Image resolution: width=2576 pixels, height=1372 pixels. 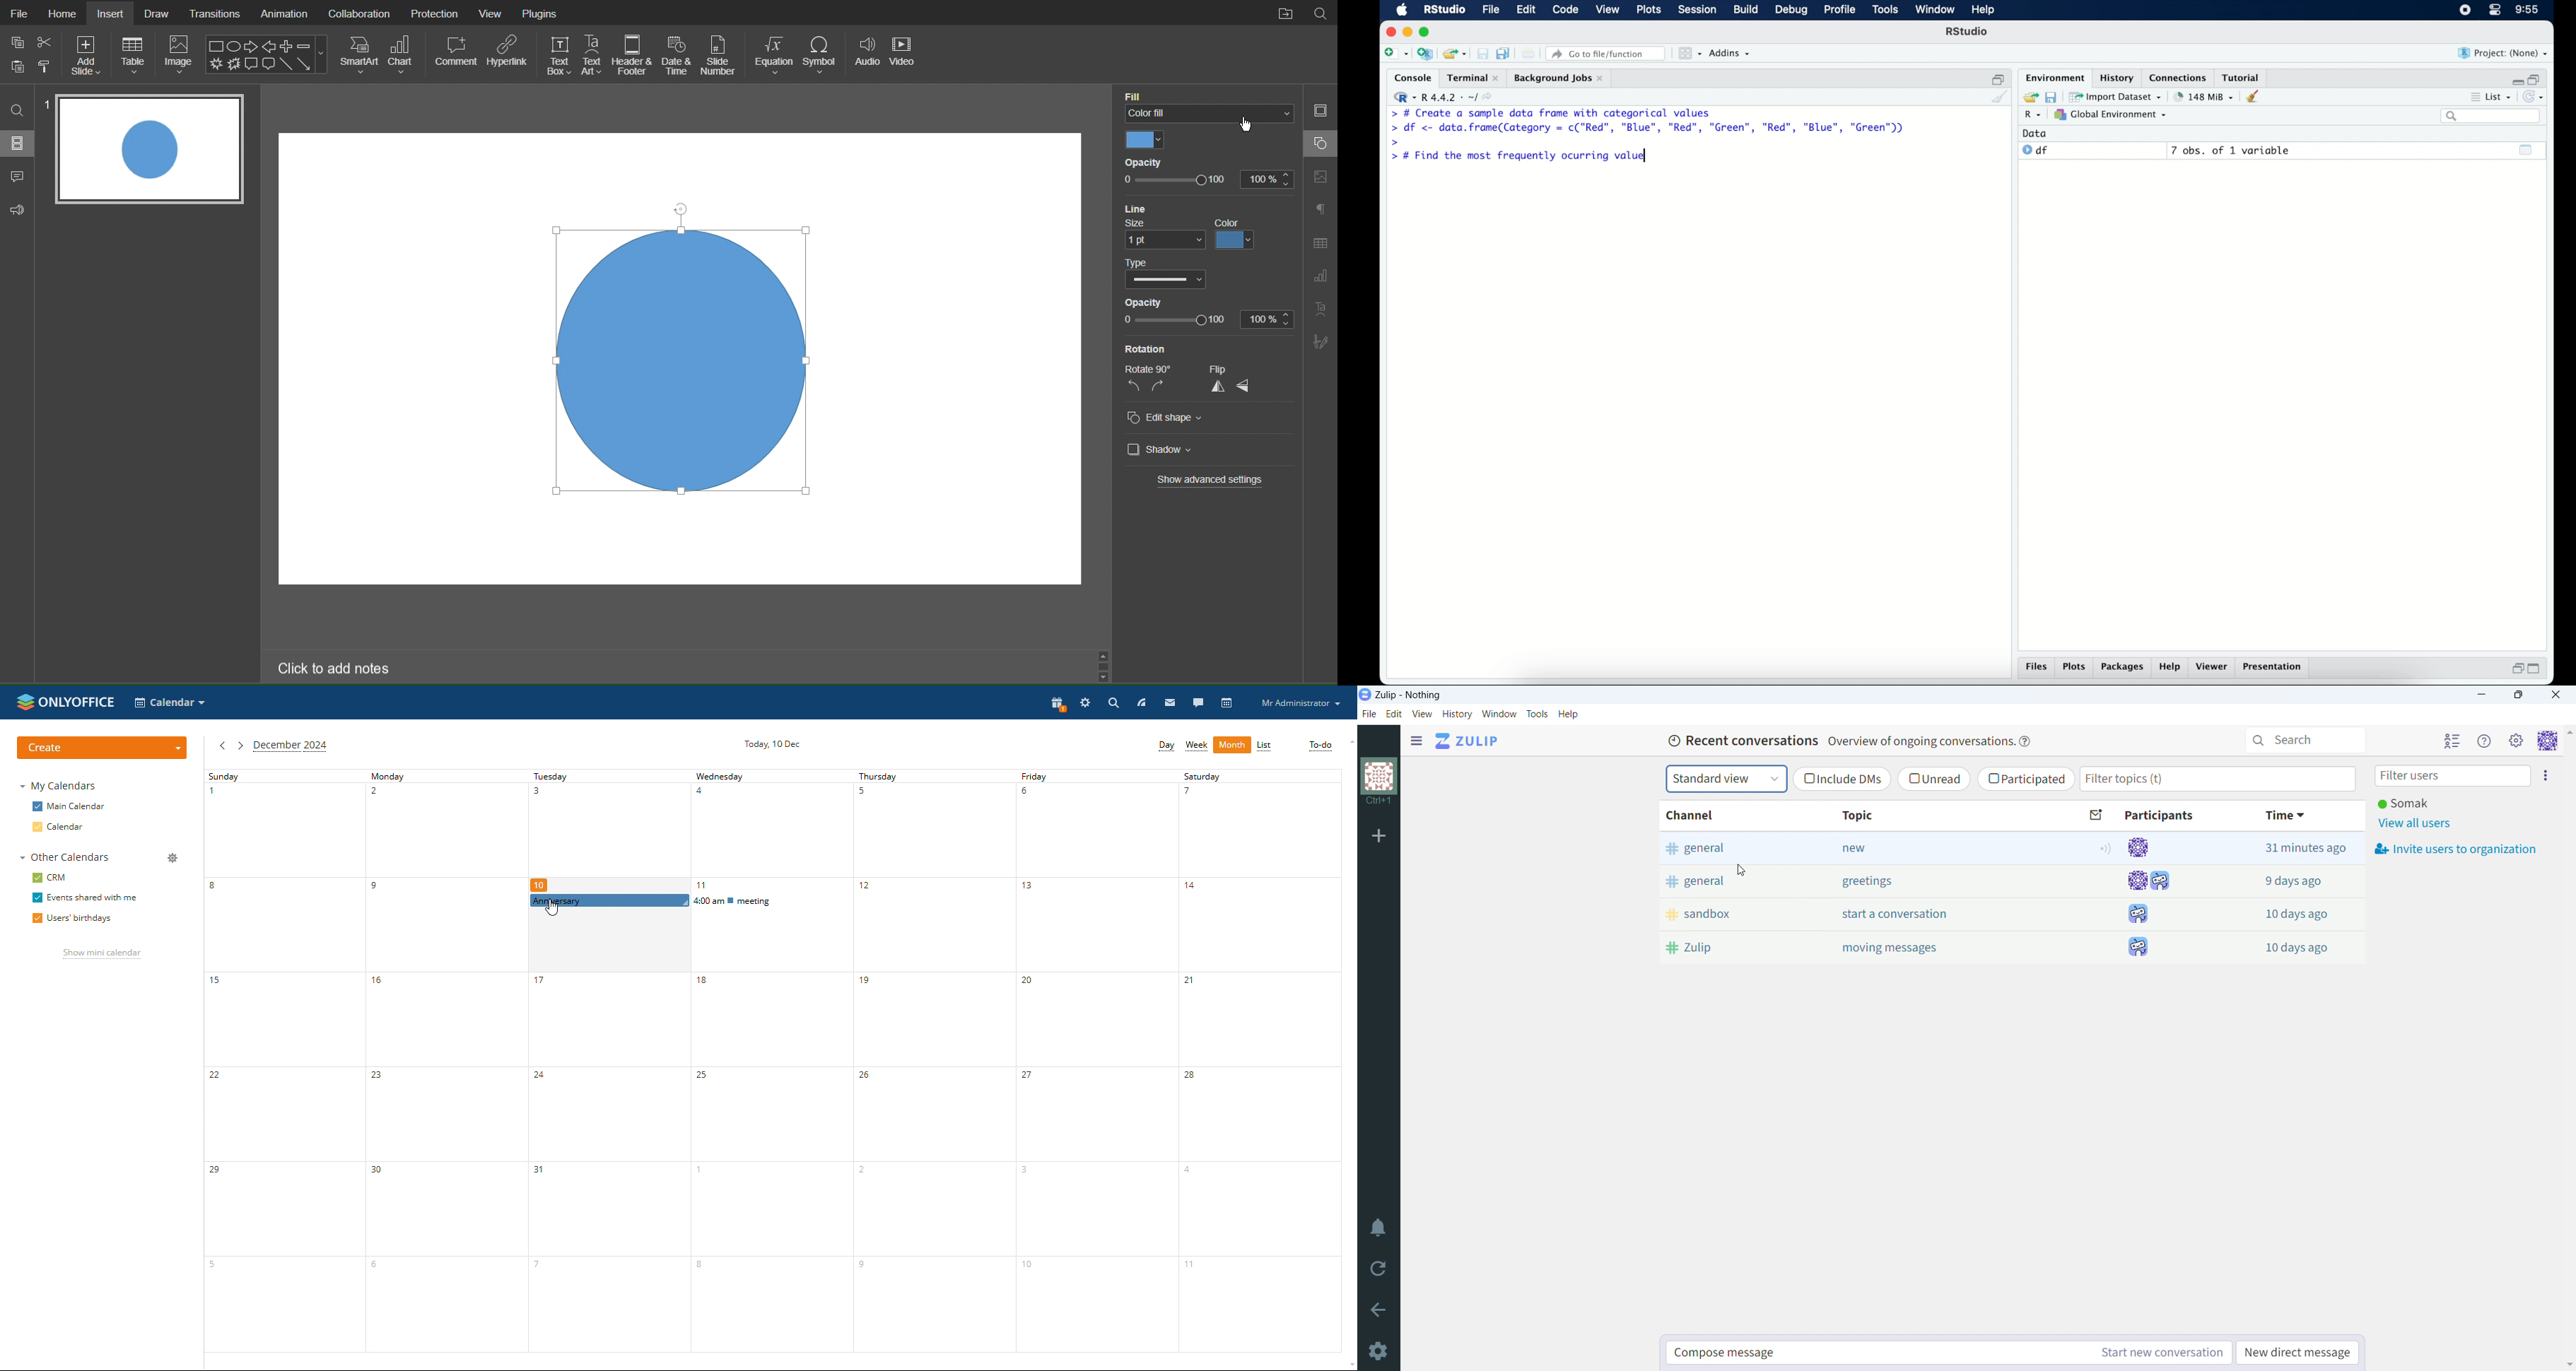 What do you see at coordinates (1444, 10) in the screenshot?
I see `R studio` at bounding box center [1444, 10].